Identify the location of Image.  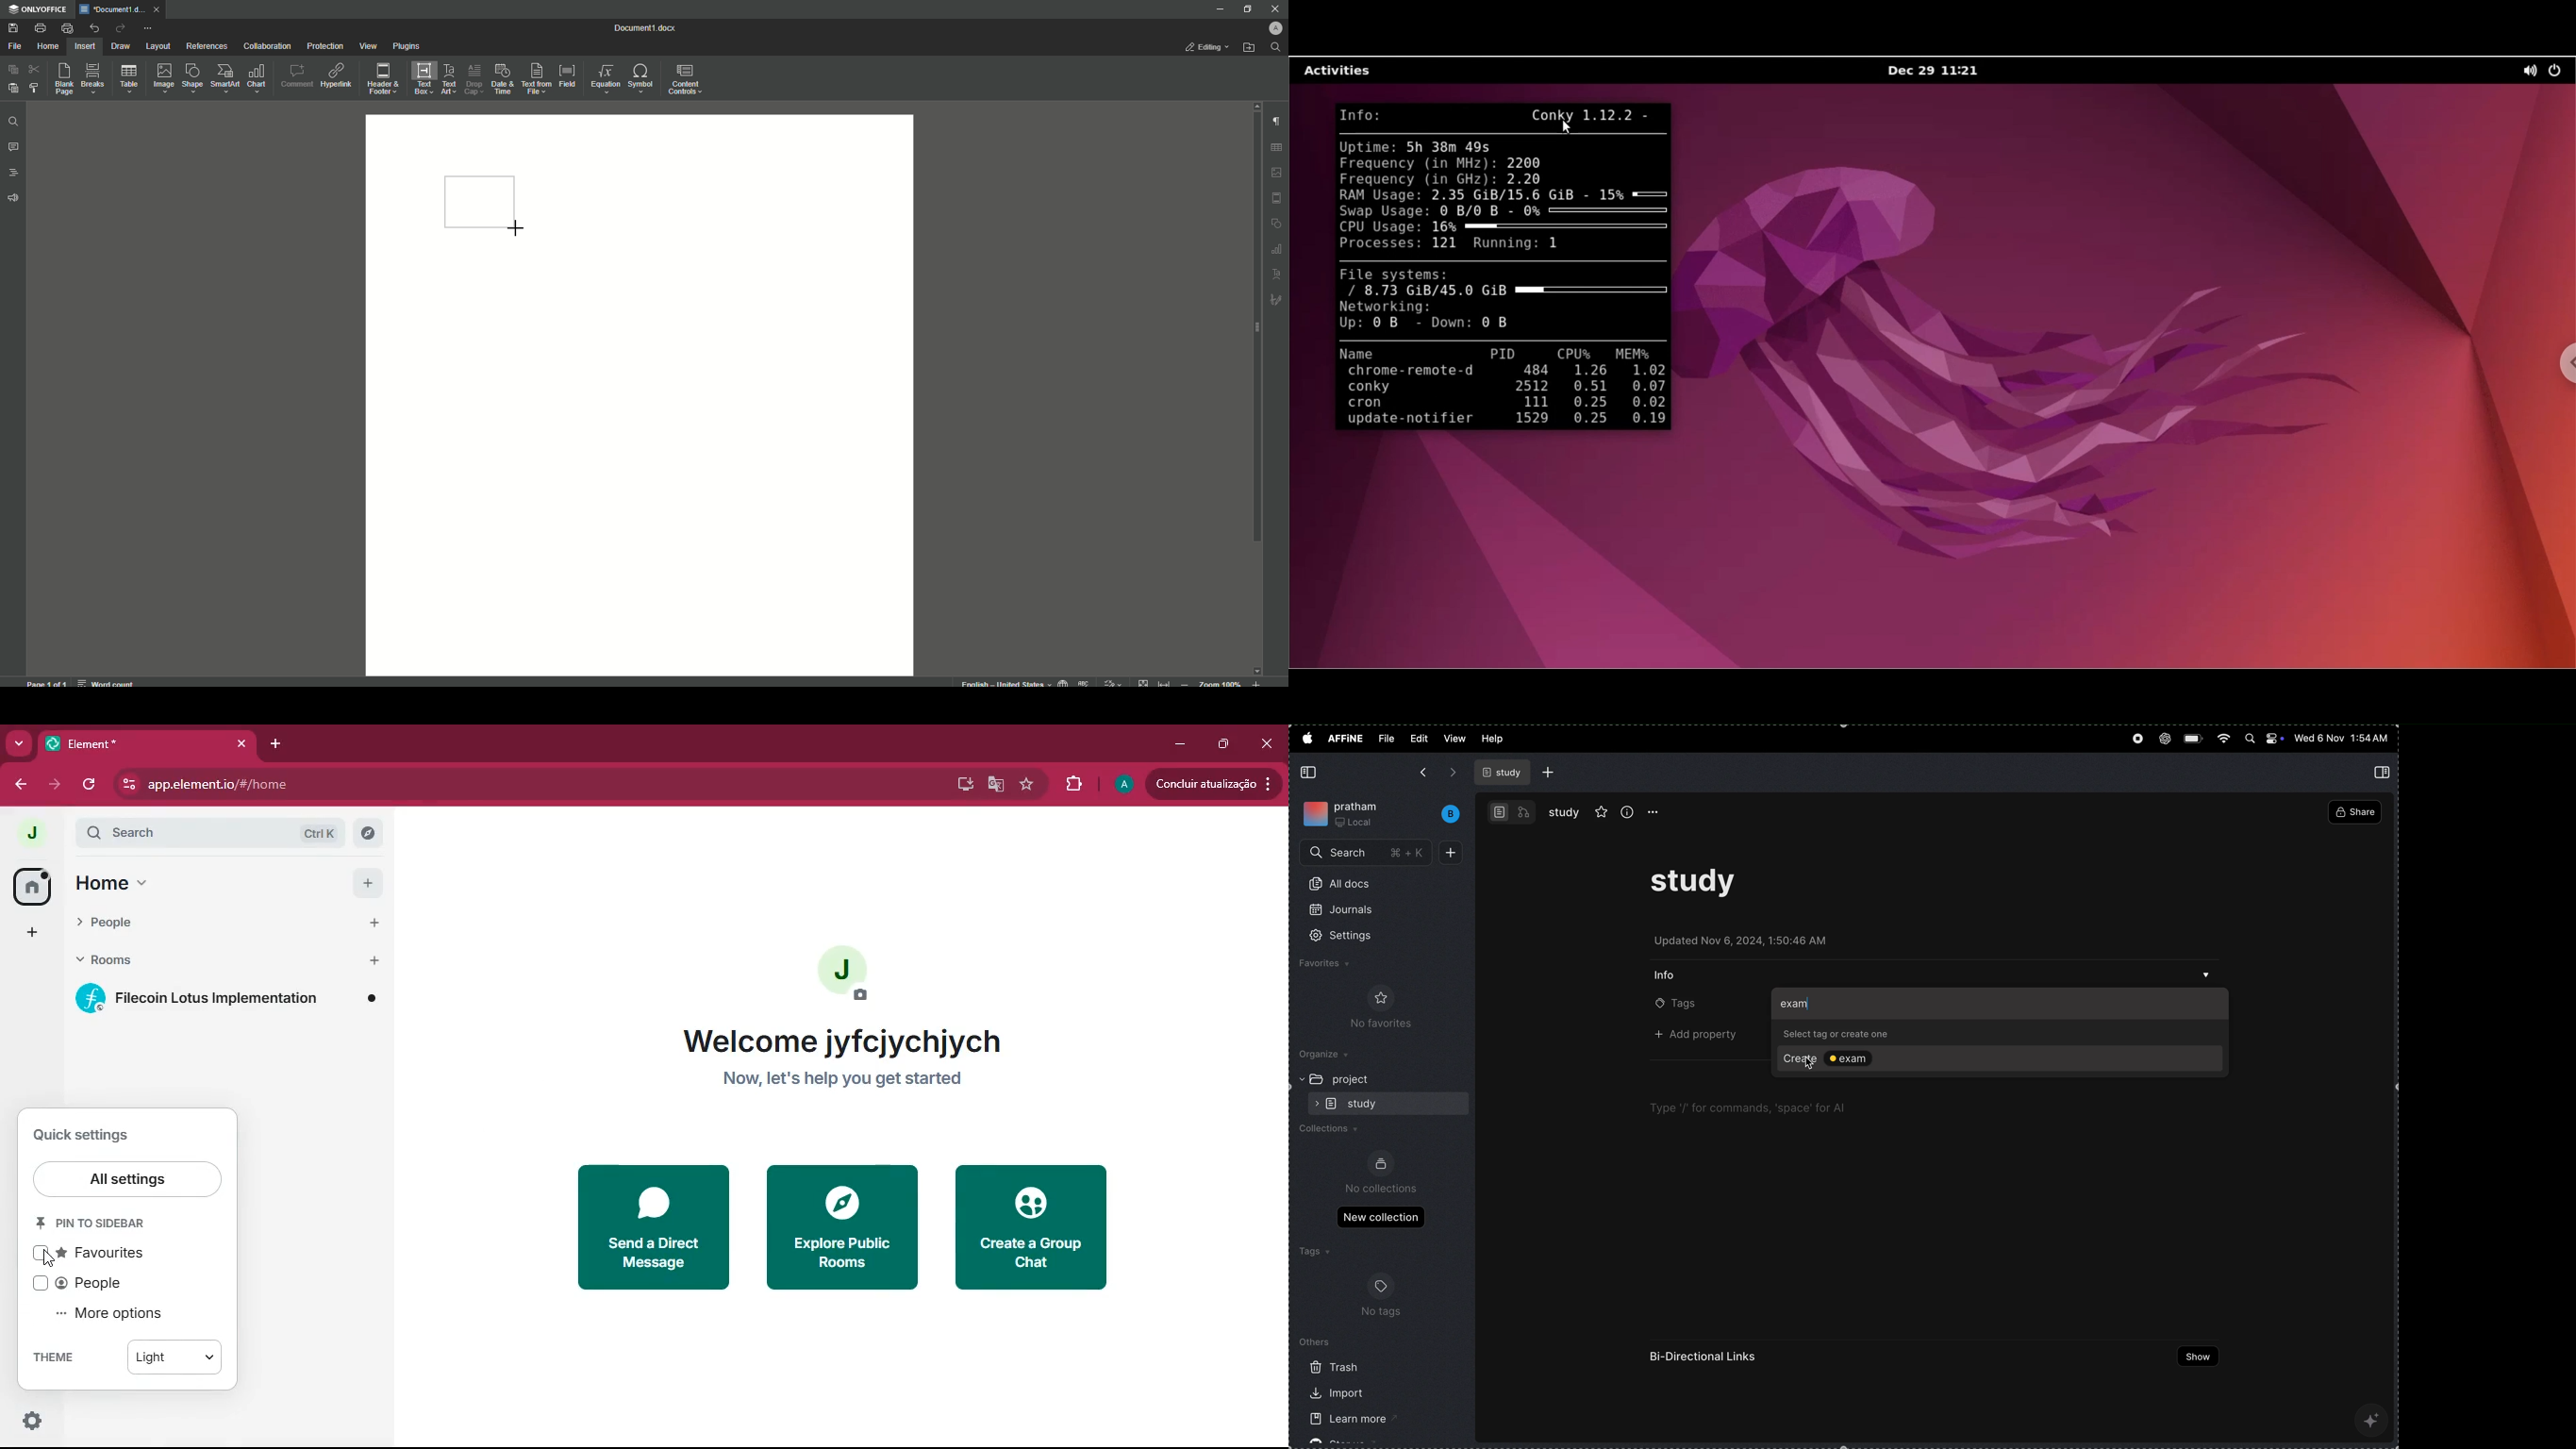
(162, 78).